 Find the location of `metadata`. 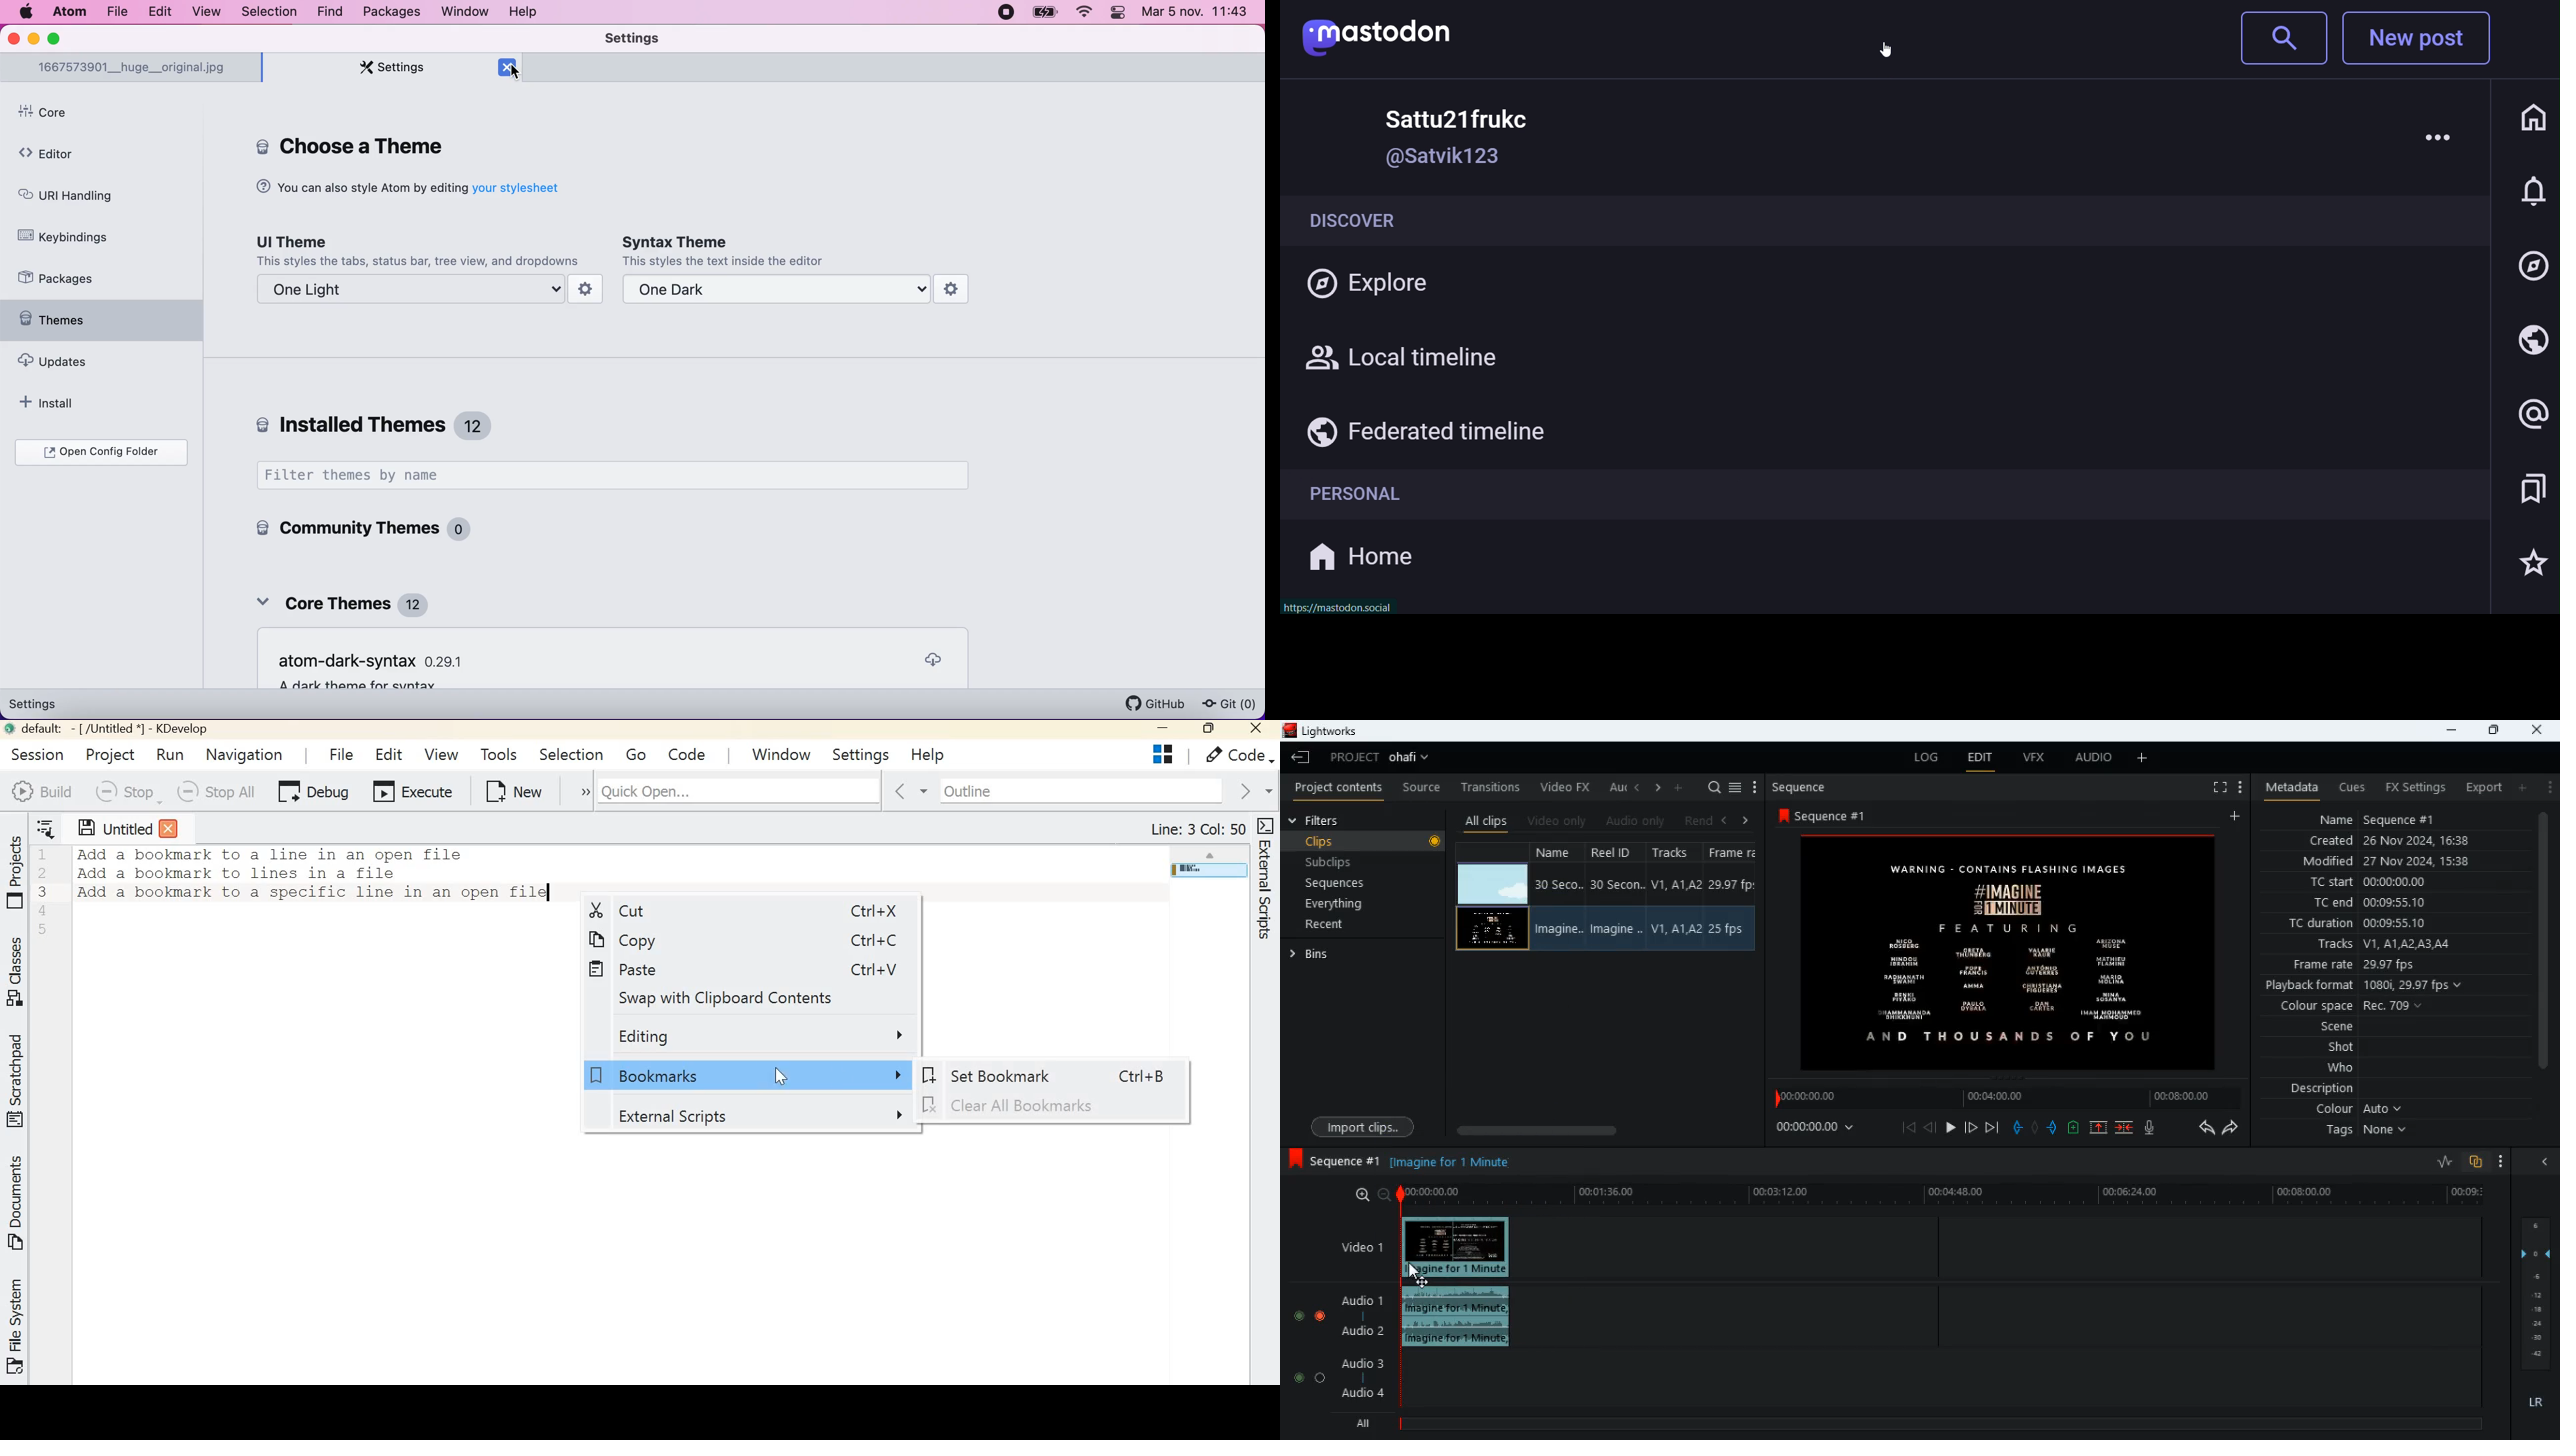

metadata is located at coordinates (2287, 788).